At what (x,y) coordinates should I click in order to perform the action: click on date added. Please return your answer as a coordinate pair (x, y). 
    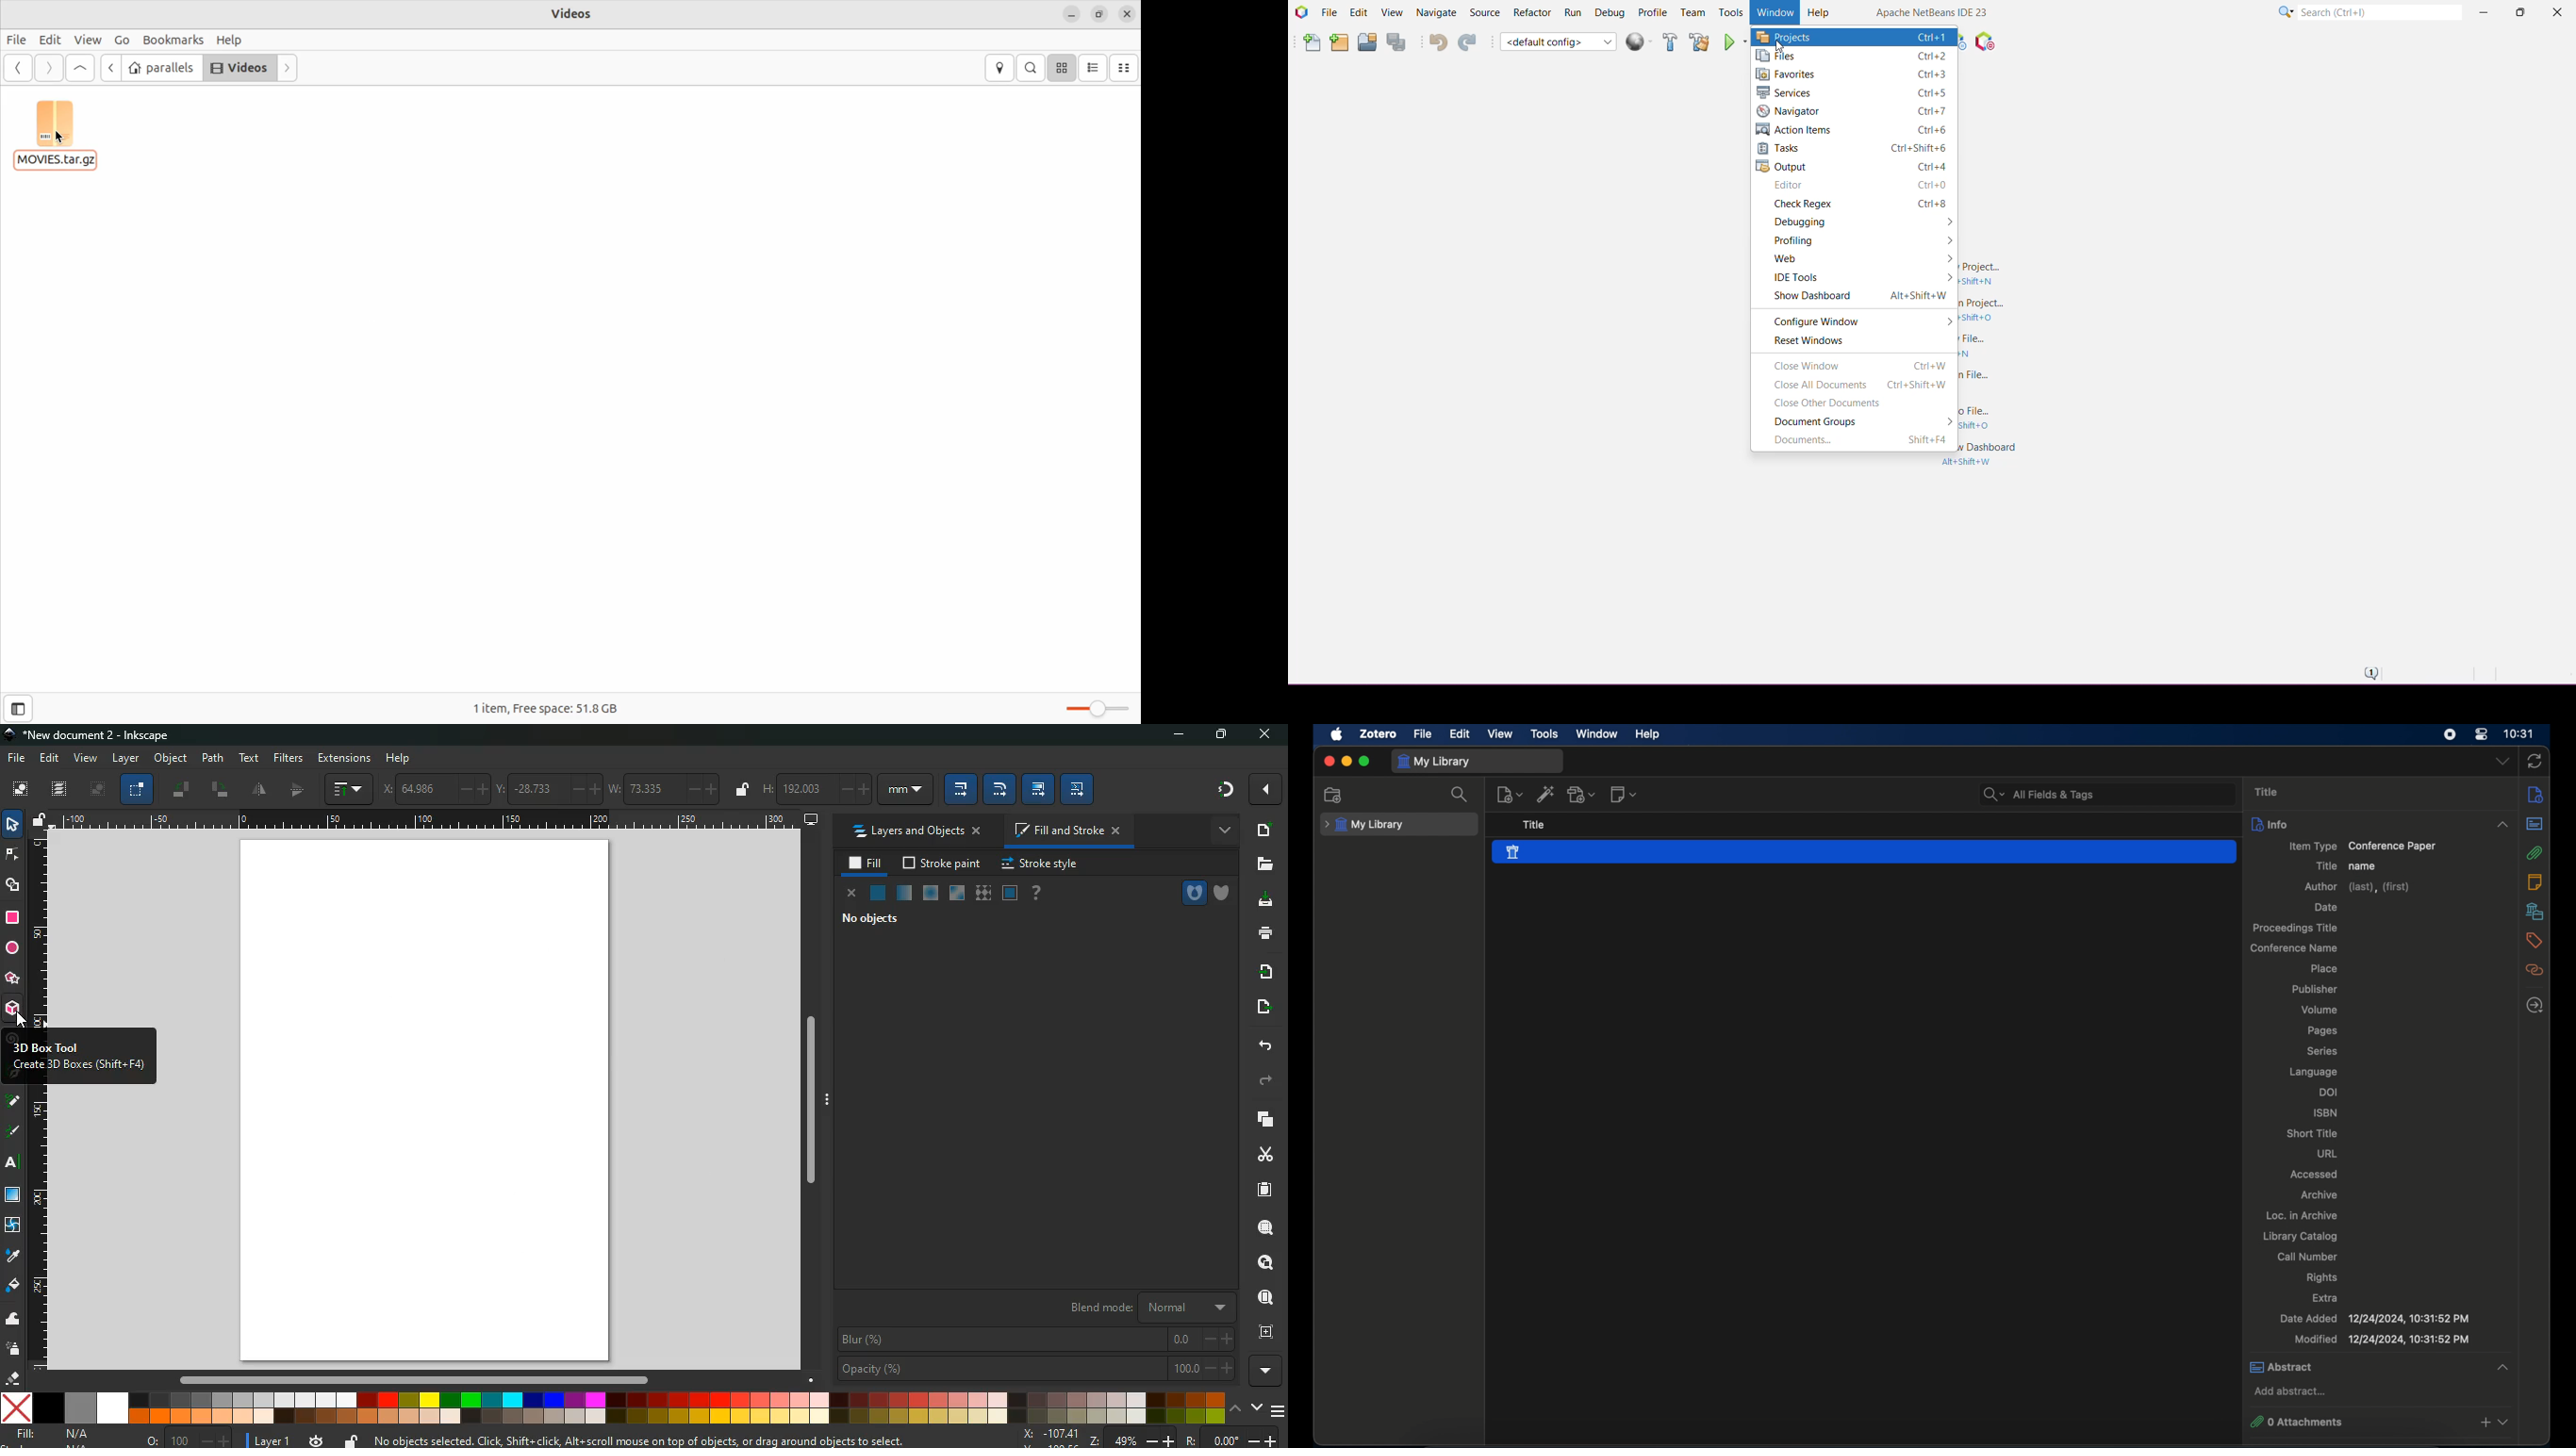
    Looking at the image, I should click on (2375, 1319).